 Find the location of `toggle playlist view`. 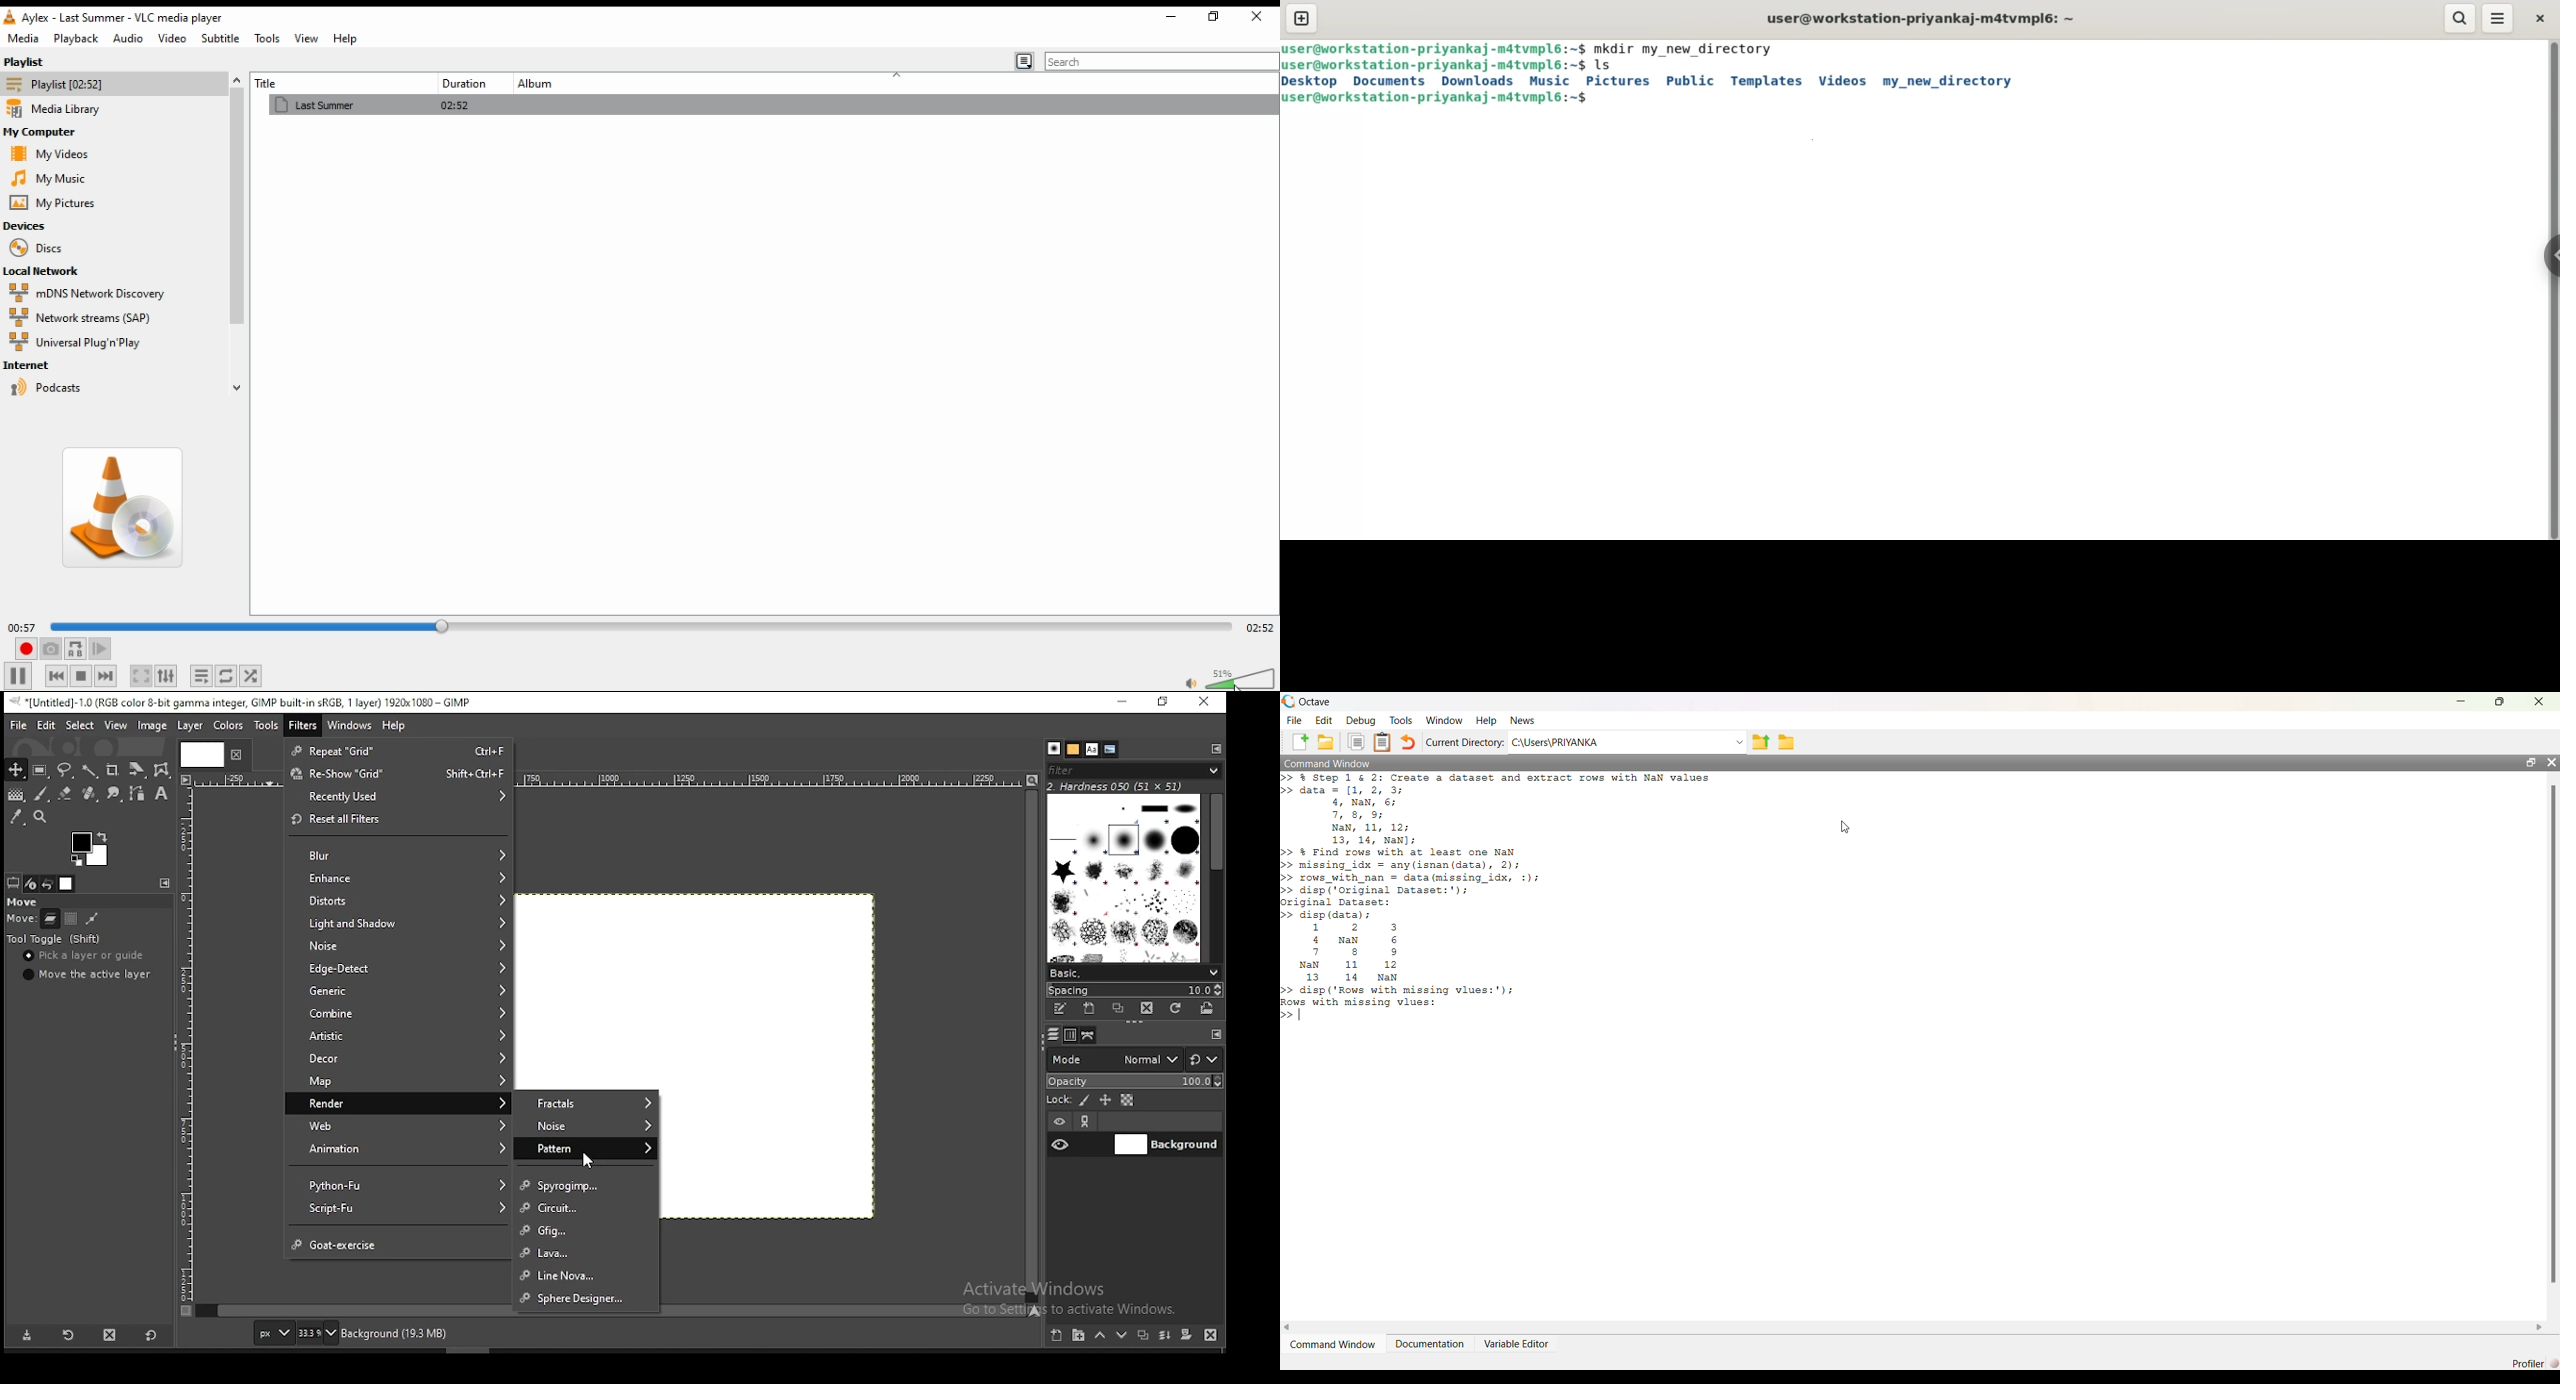

toggle playlist view is located at coordinates (1024, 61).